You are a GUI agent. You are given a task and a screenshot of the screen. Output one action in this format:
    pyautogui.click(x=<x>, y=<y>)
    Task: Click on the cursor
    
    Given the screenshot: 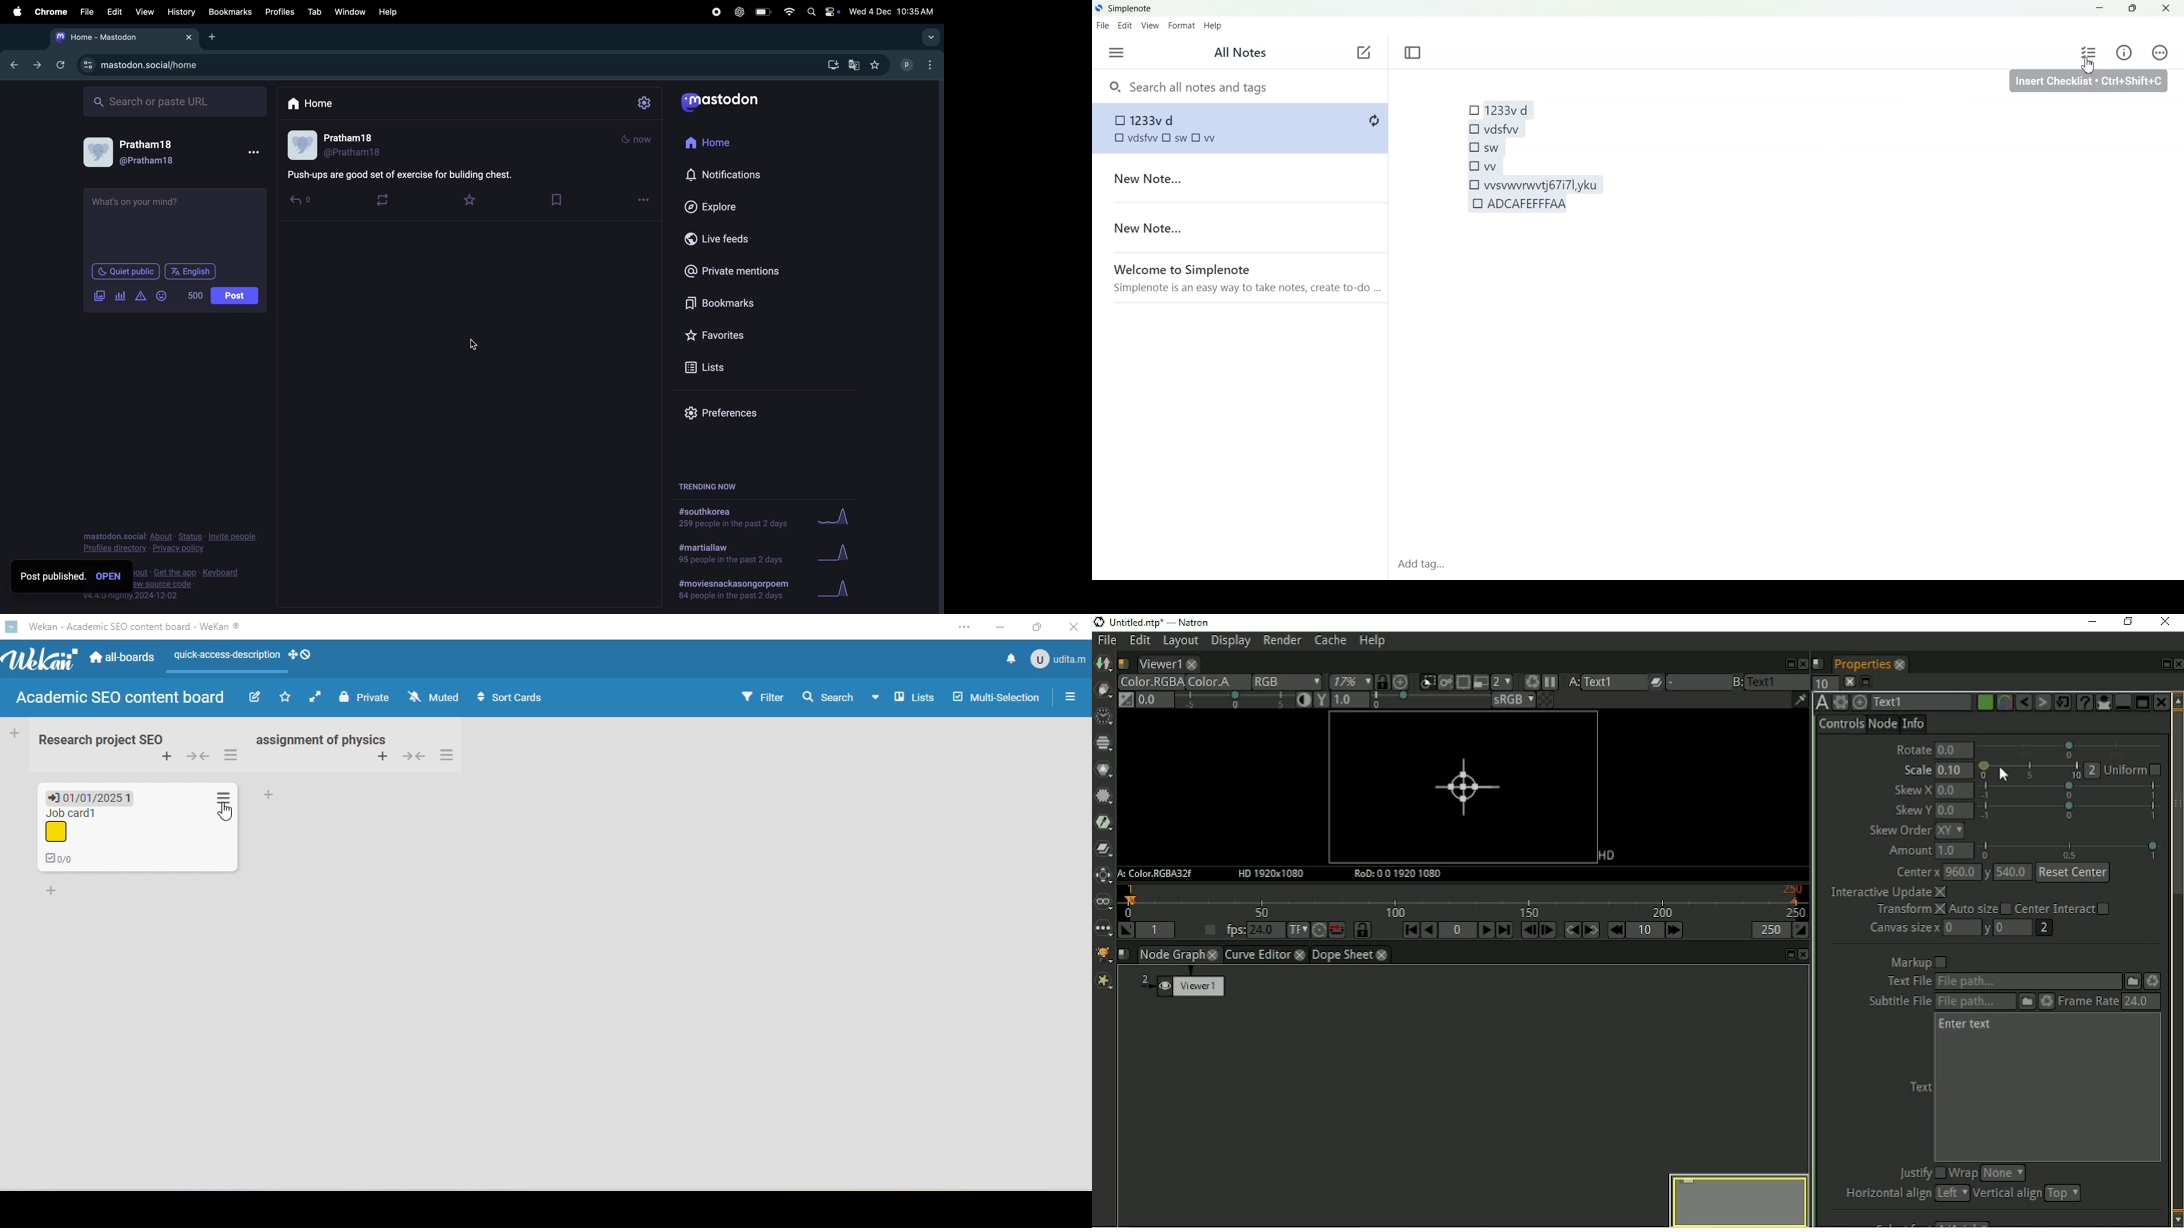 What is the action you would take?
    pyautogui.click(x=228, y=814)
    